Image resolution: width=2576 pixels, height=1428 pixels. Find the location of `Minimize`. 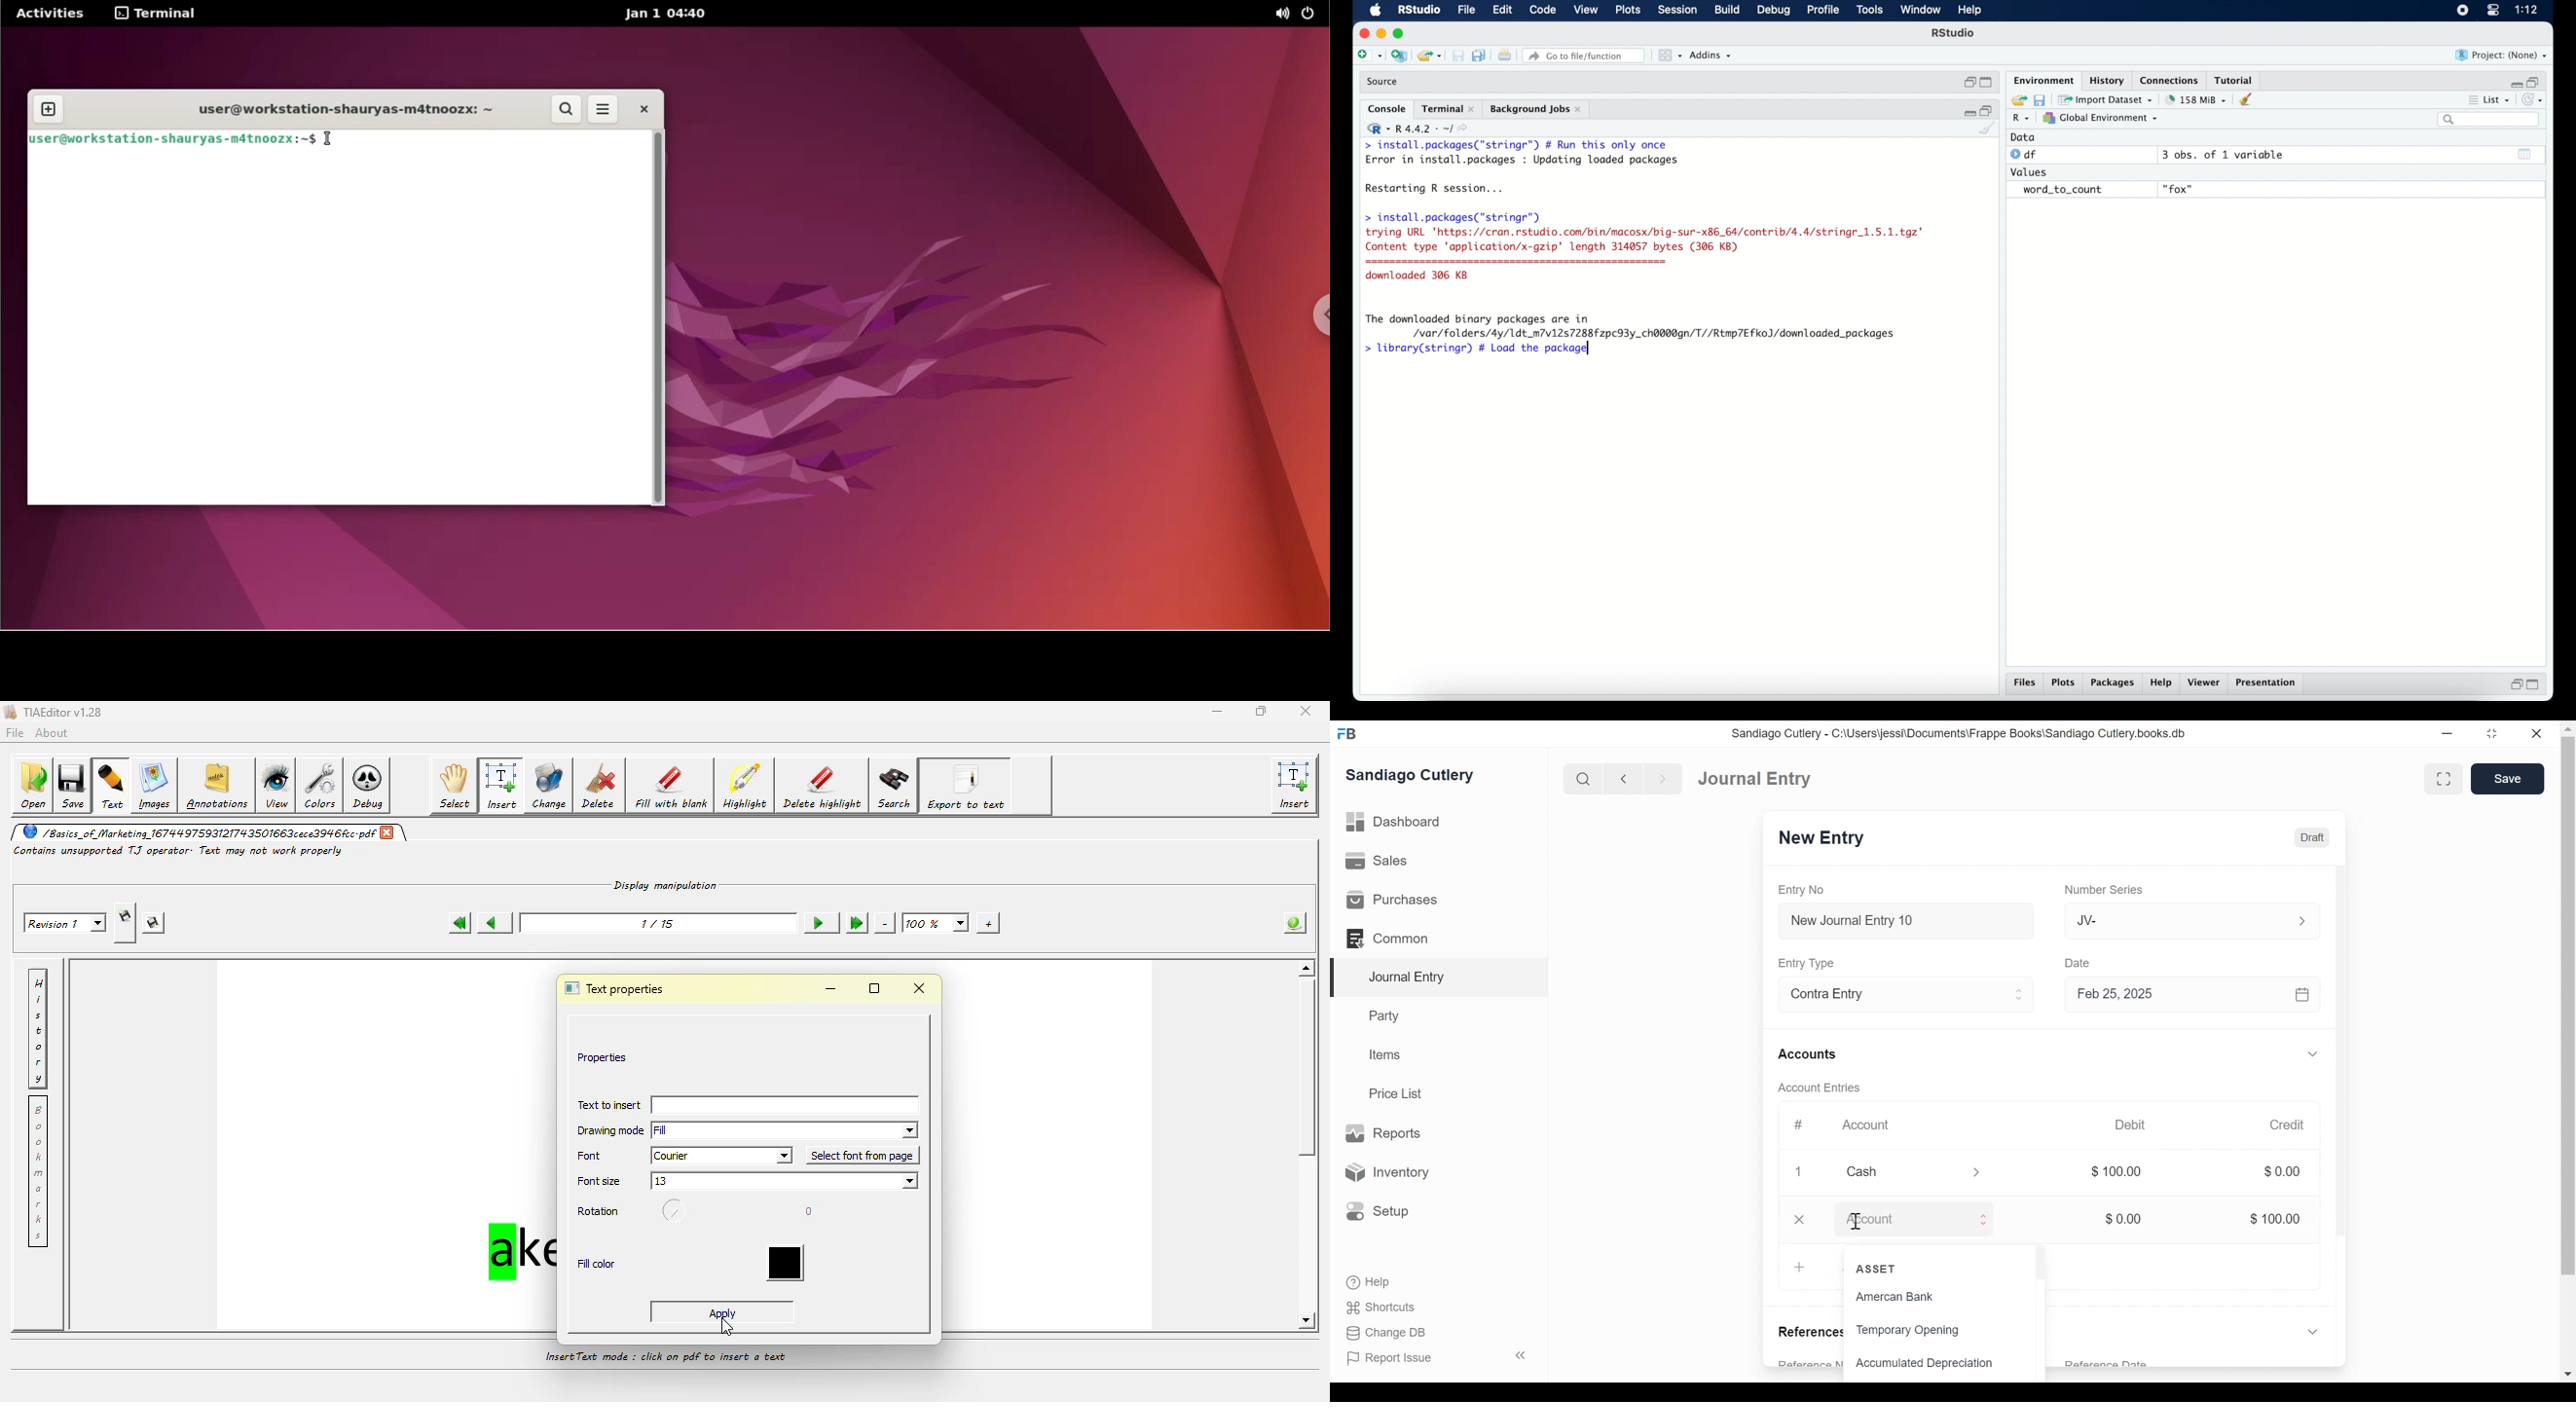

Minimize is located at coordinates (2446, 735).